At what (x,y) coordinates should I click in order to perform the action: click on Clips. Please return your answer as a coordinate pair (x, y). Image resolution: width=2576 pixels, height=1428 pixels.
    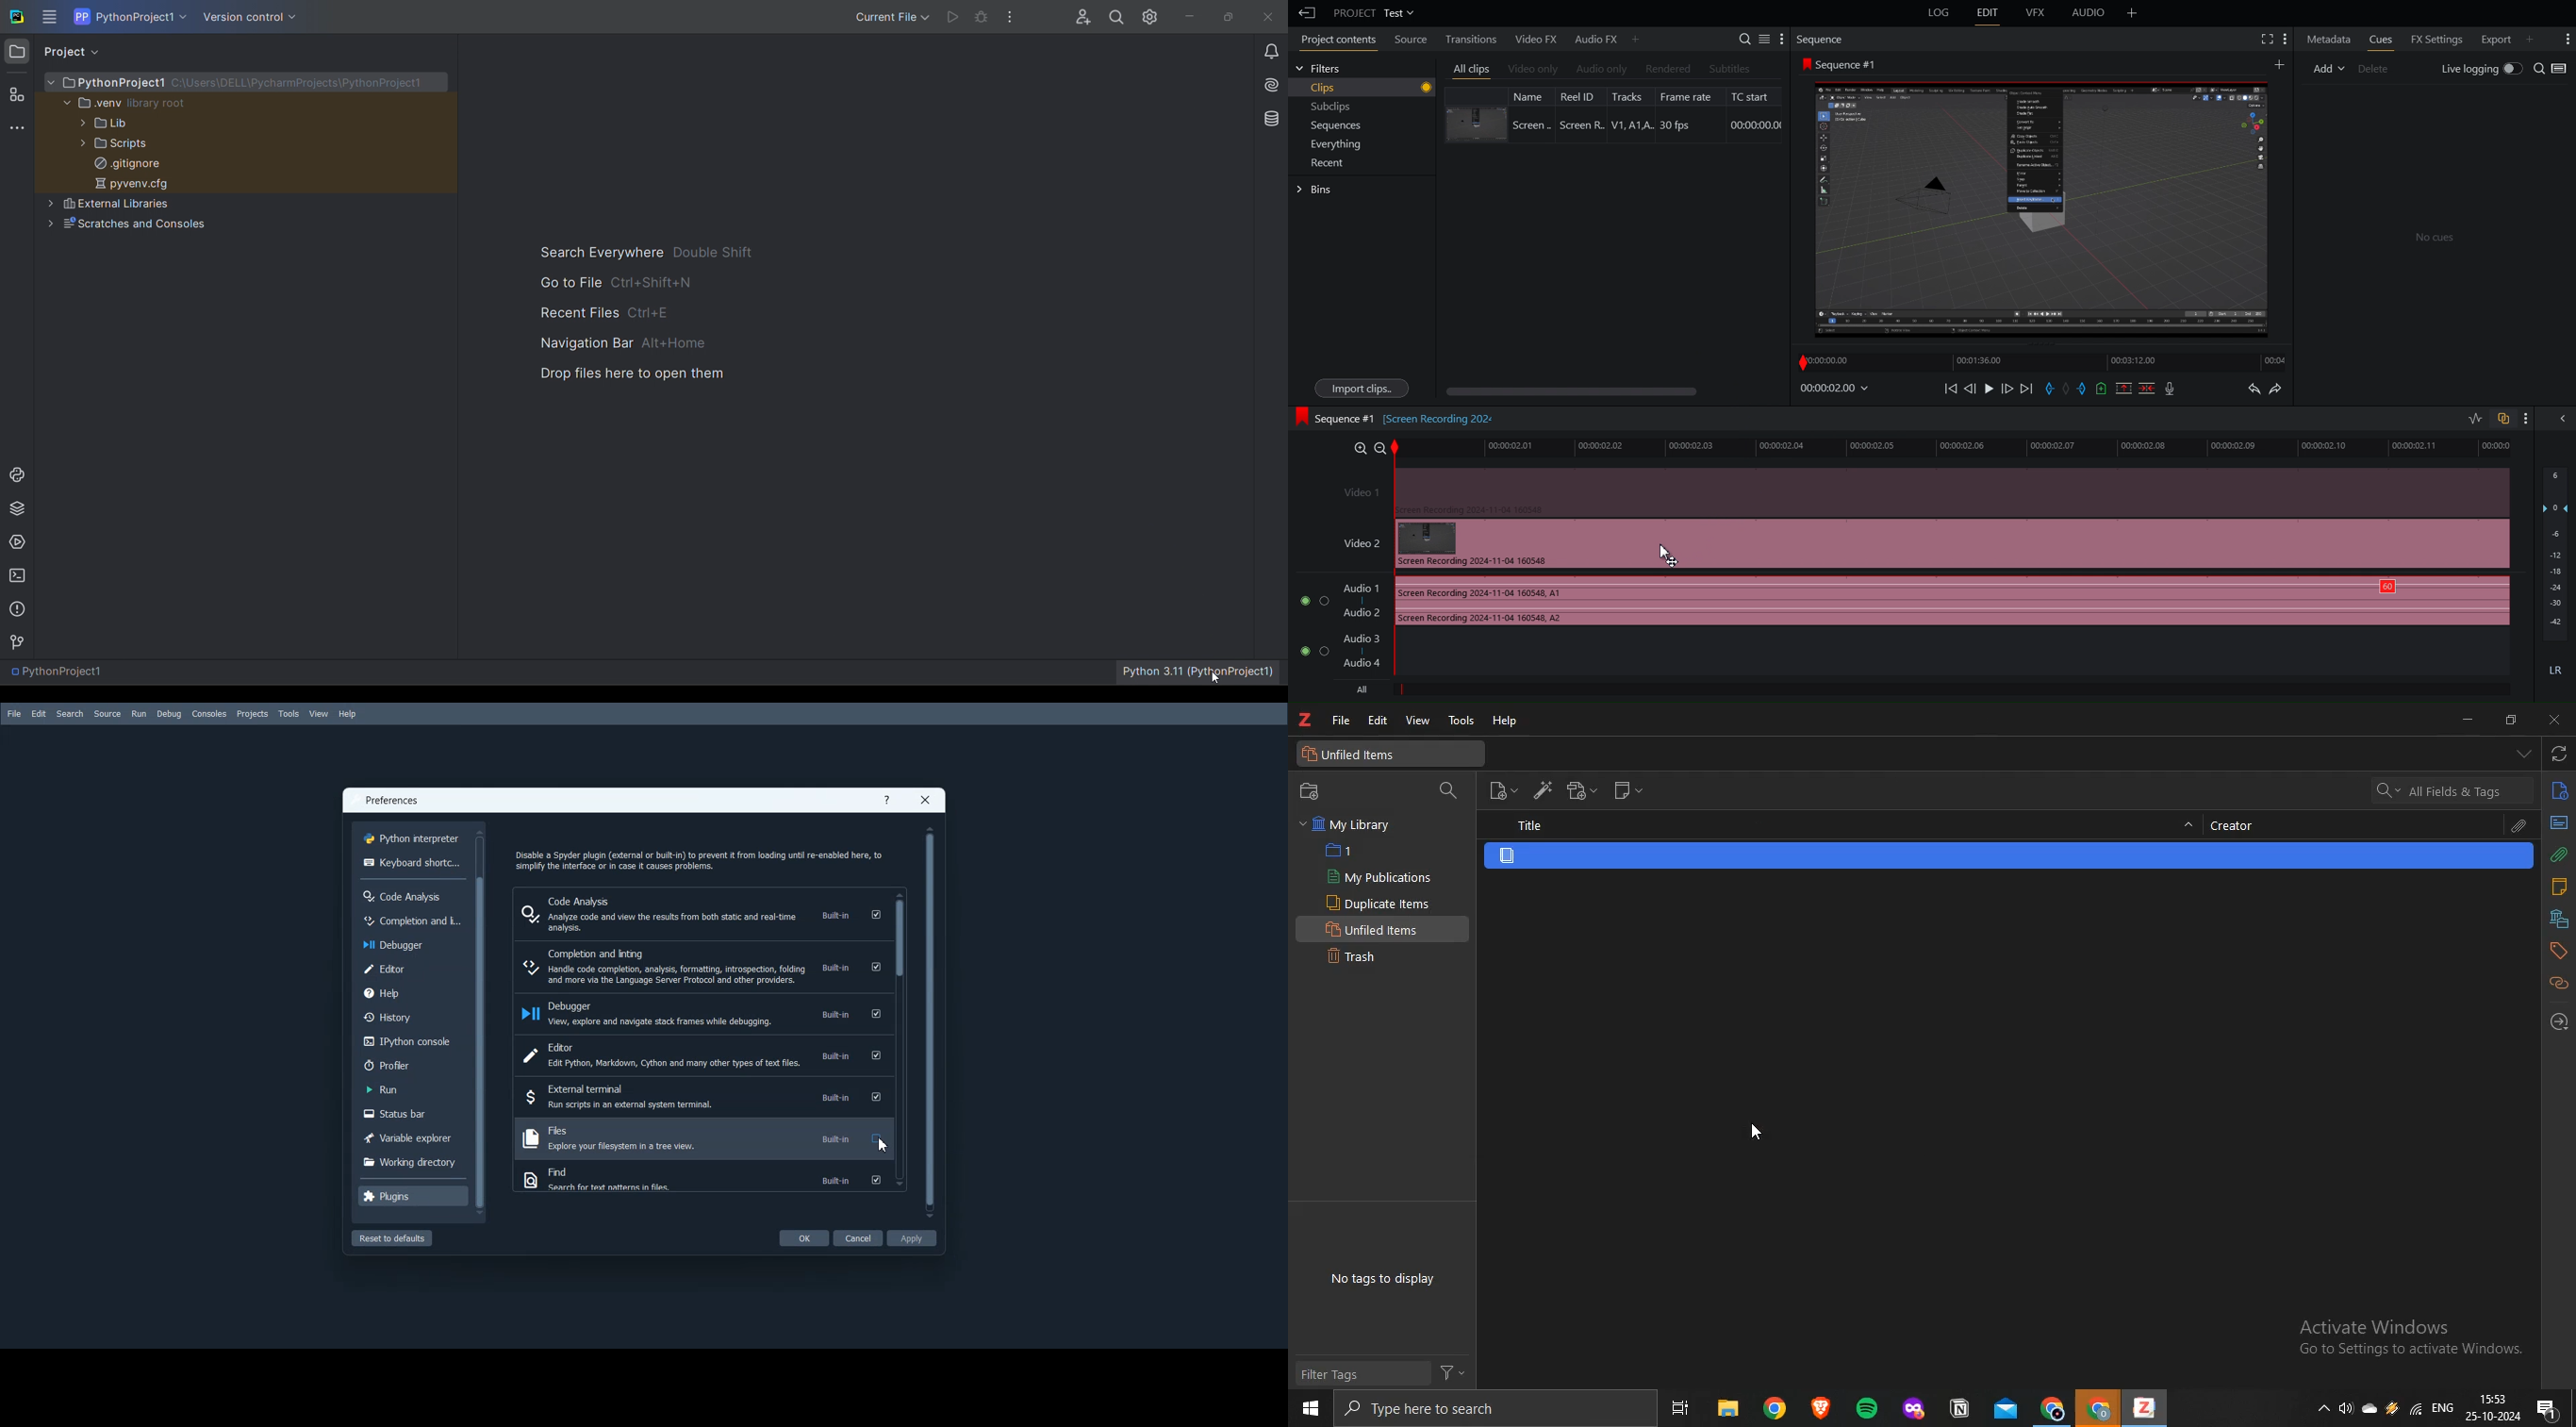
    Looking at the image, I should click on (1371, 88).